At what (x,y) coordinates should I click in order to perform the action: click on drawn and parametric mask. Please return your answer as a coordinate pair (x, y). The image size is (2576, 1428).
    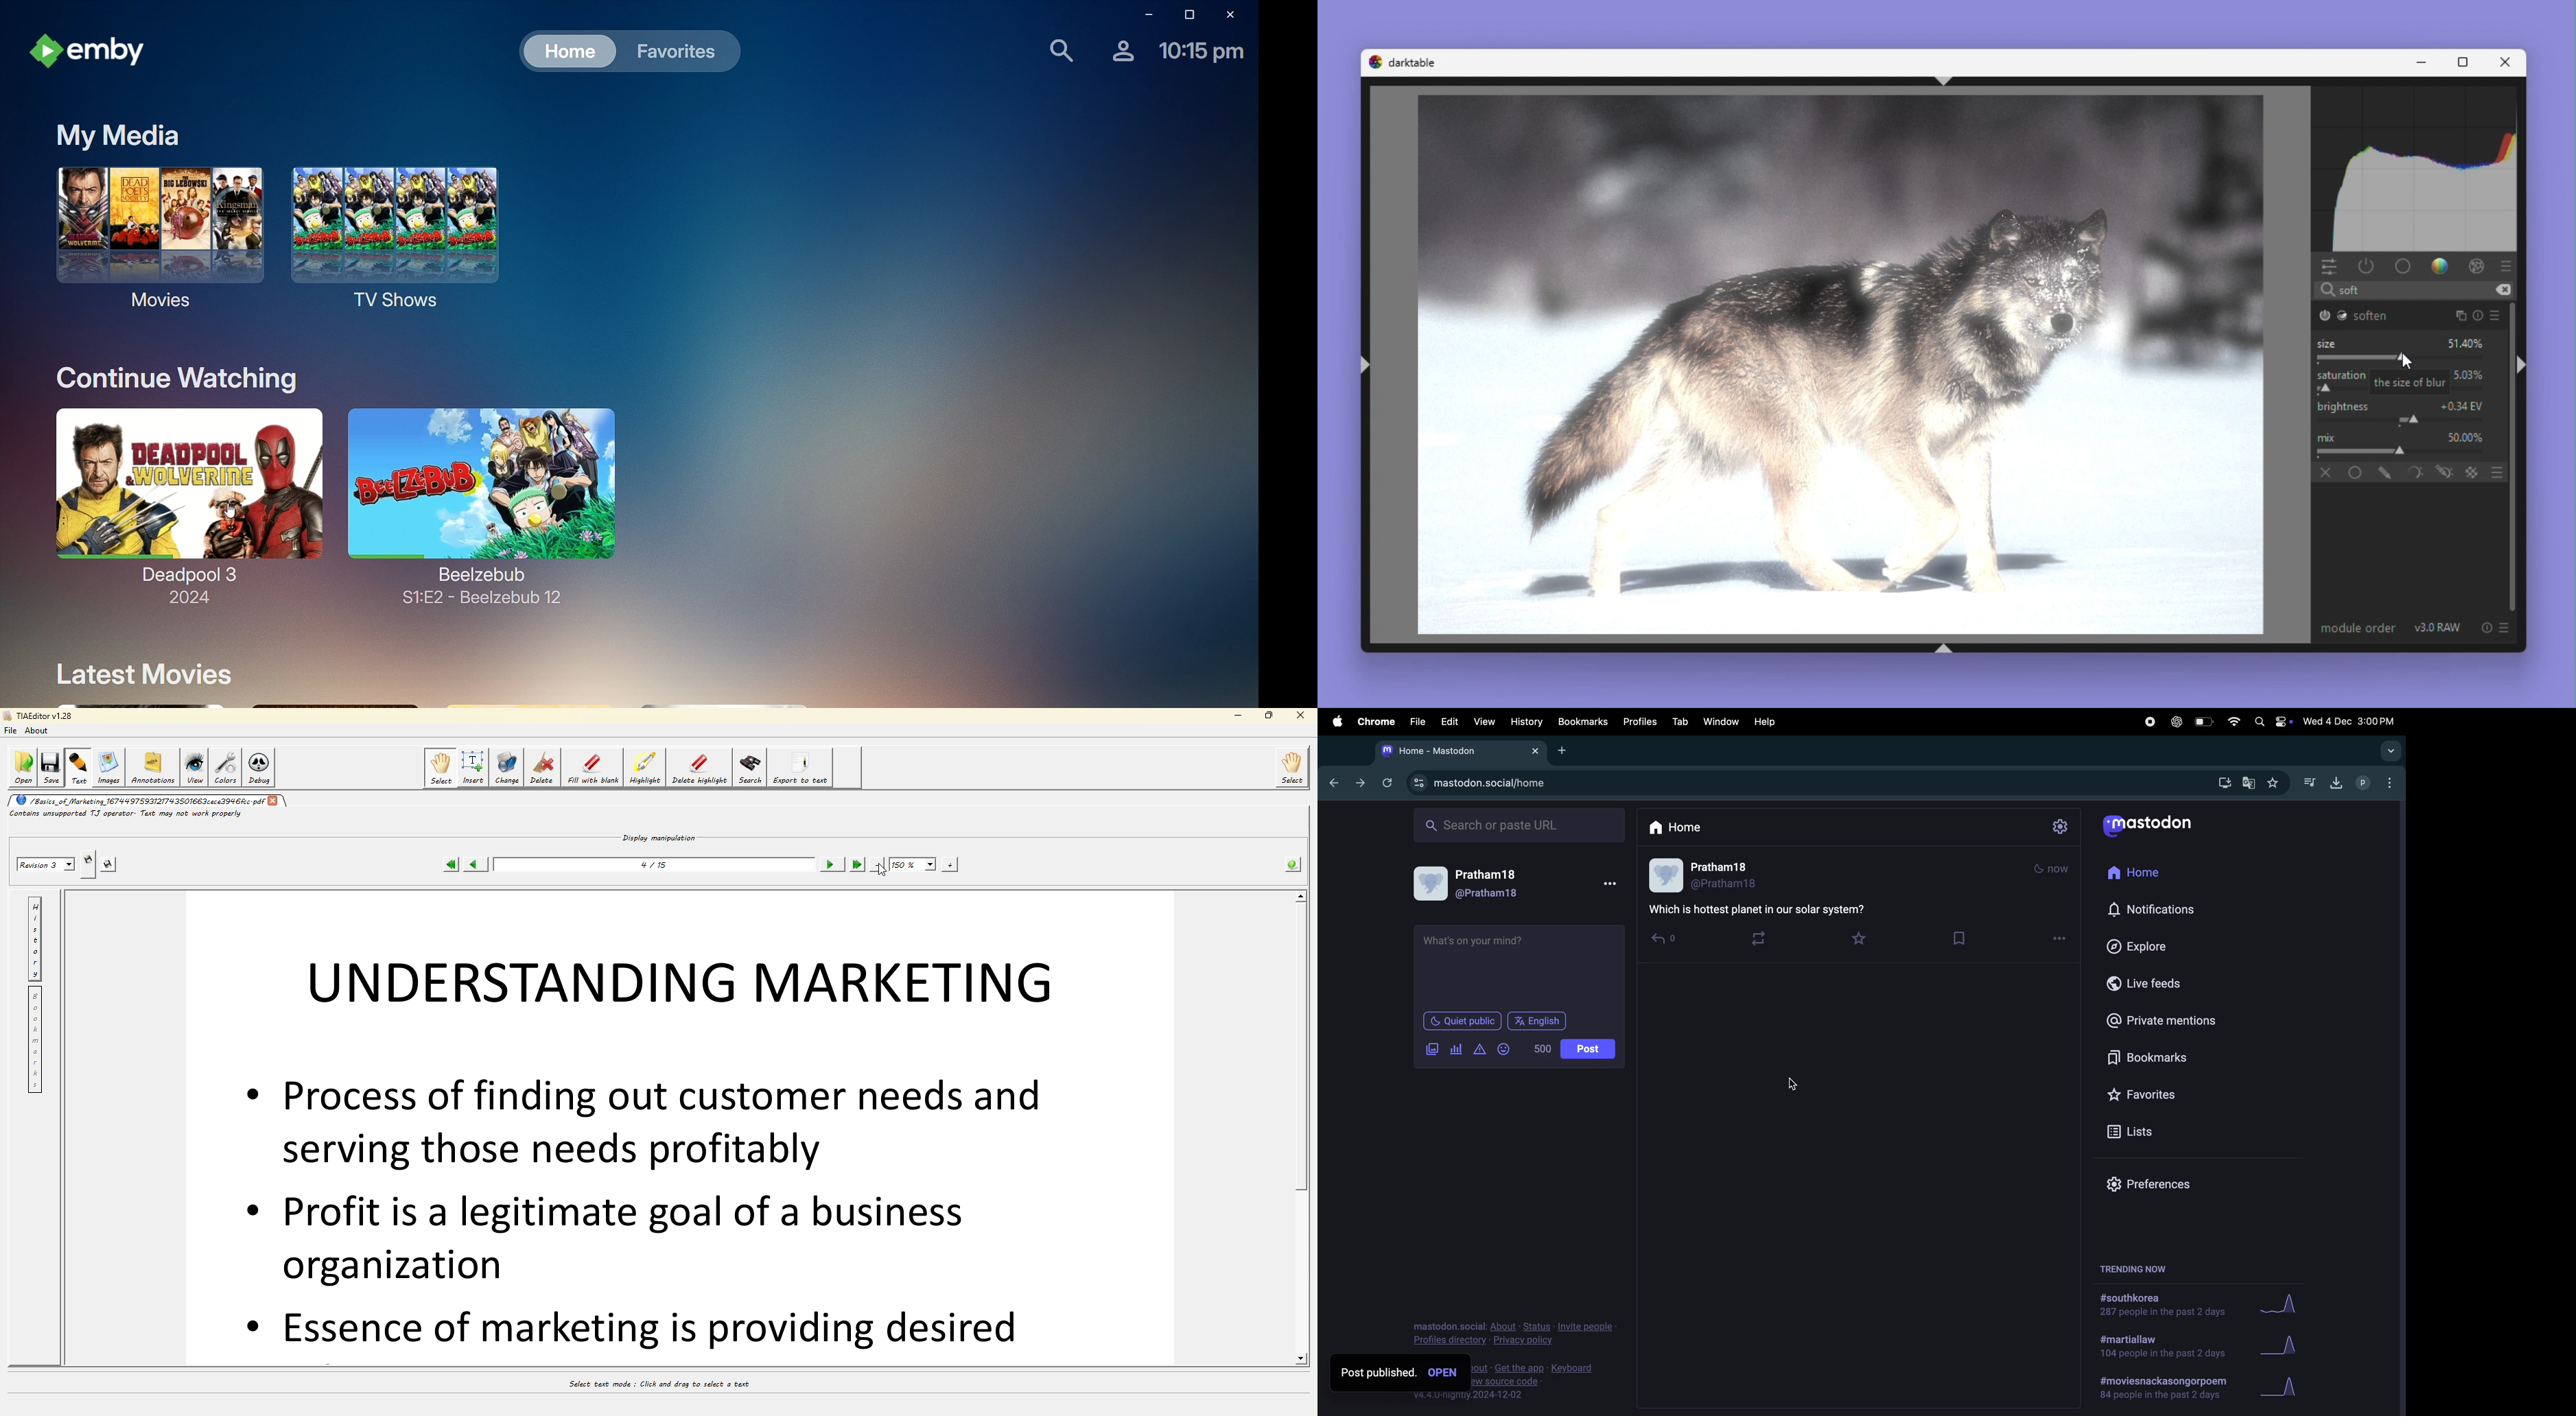
    Looking at the image, I should click on (2443, 471).